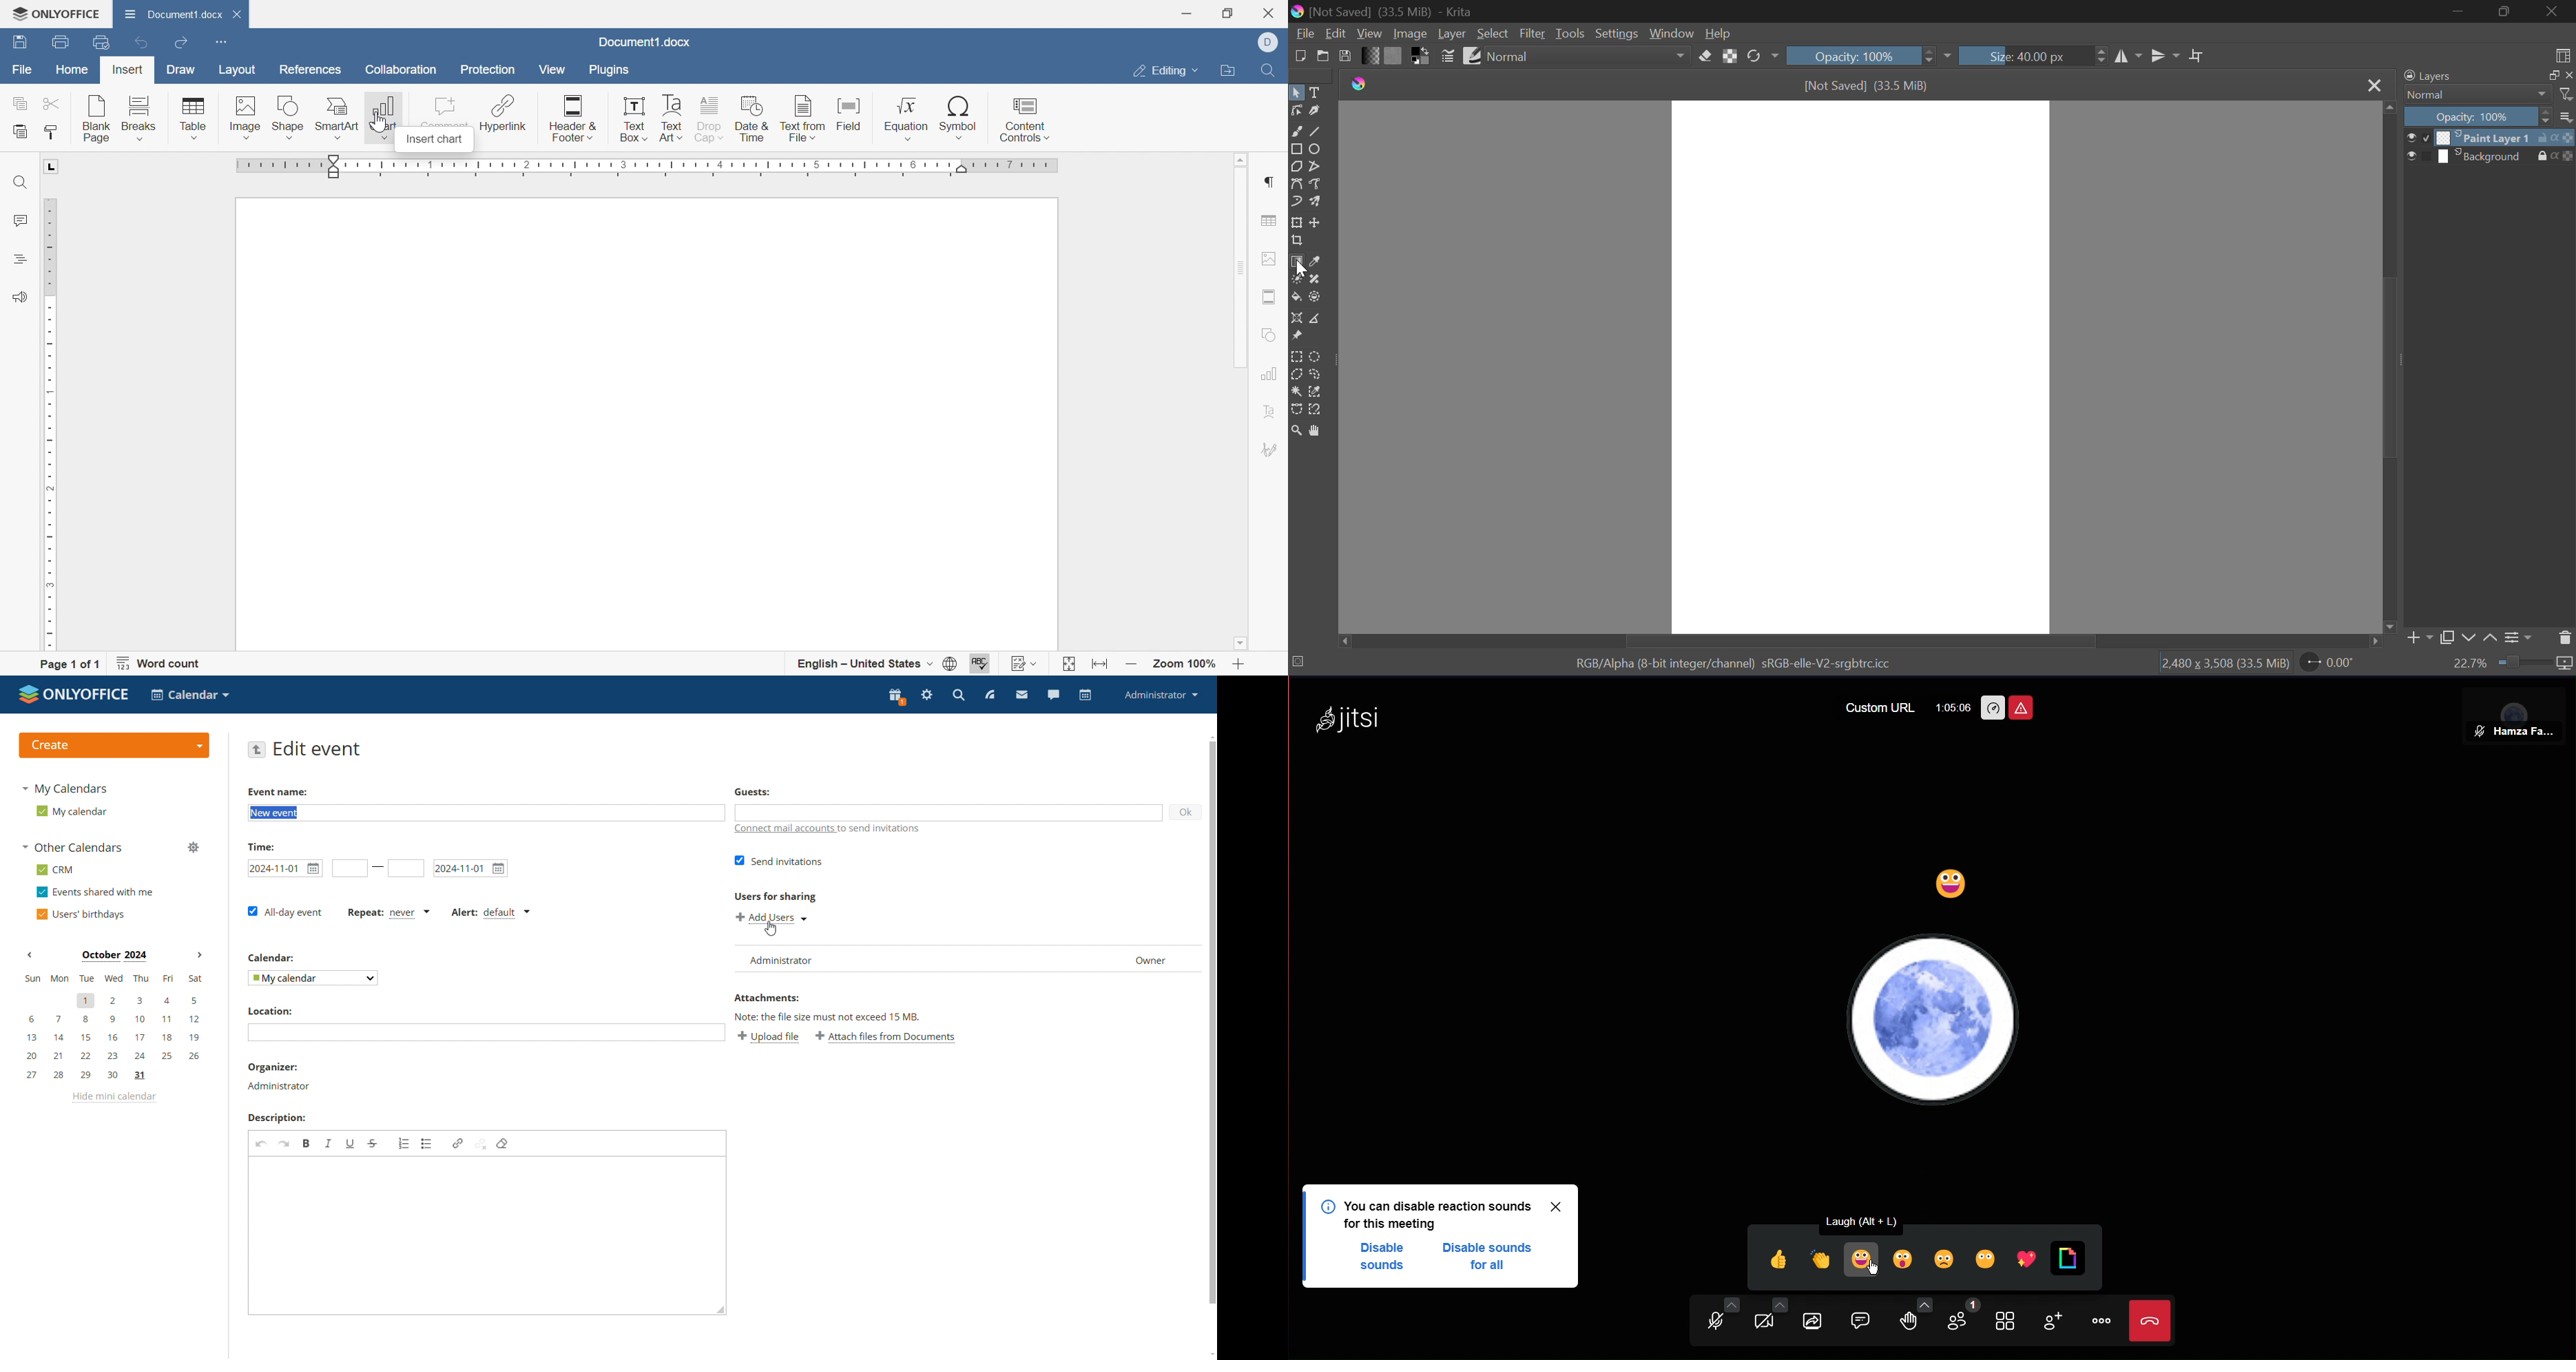  Describe the element at coordinates (1370, 55) in the screenshot. I see `Gradient` at that location.